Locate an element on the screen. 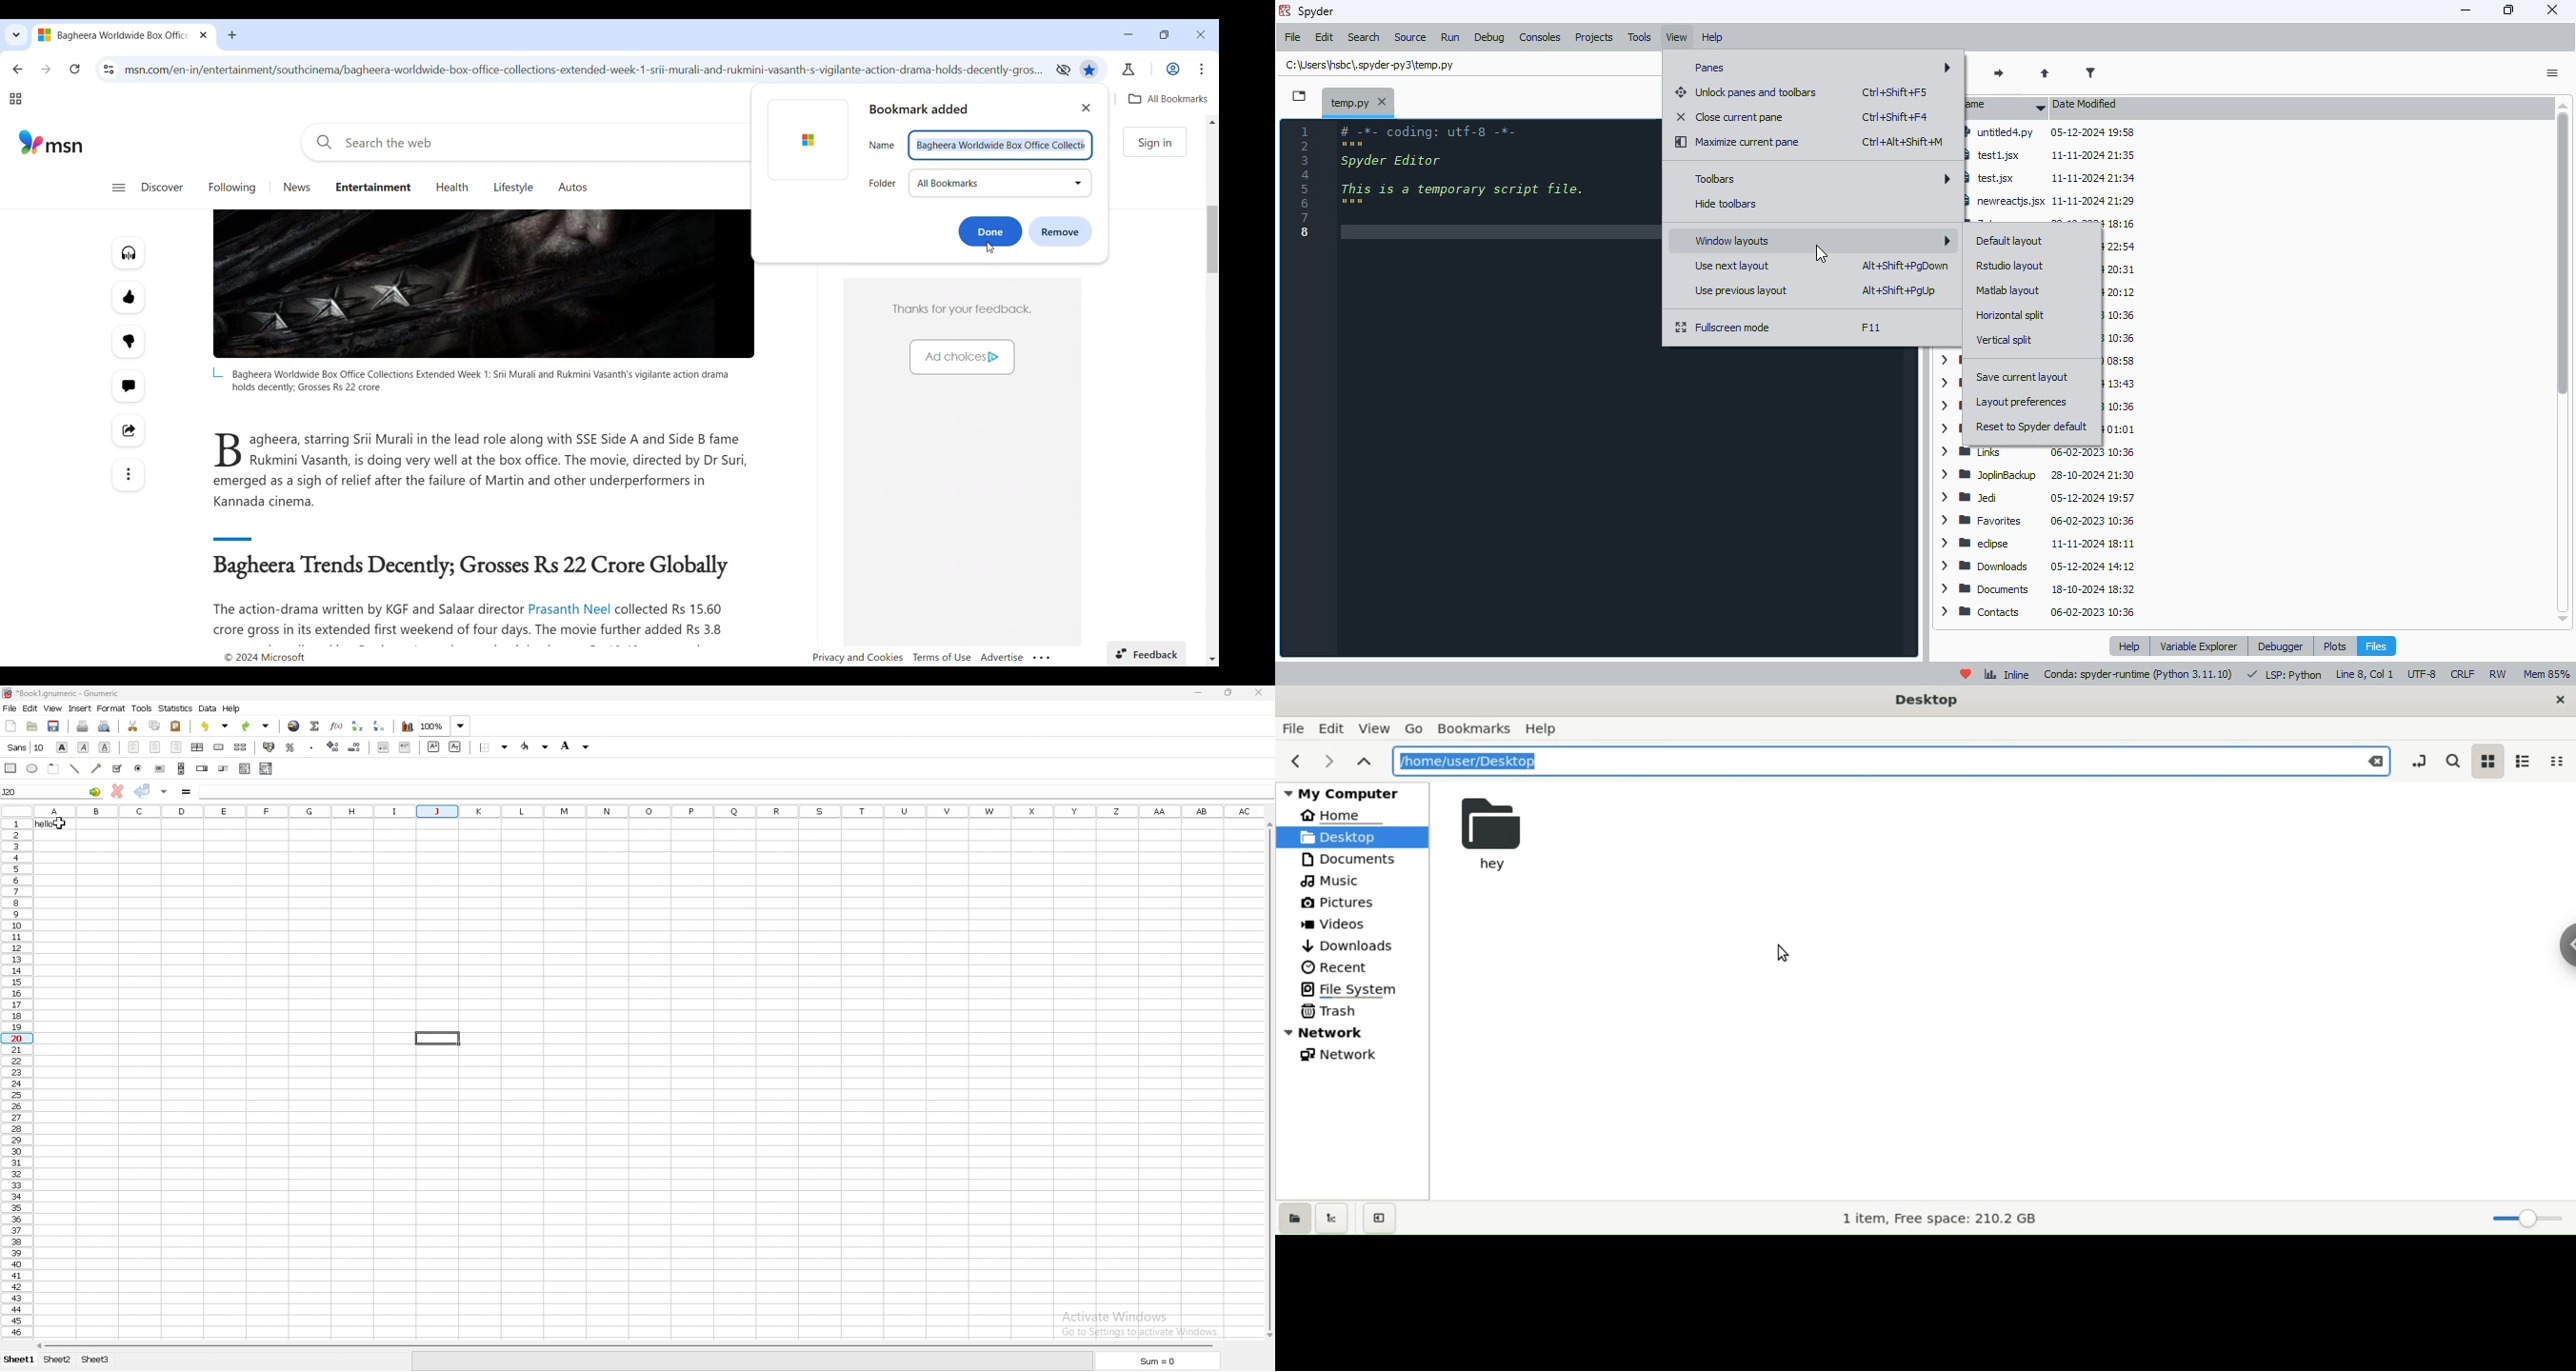 The height and width of the screenshot is (1372, 2576). combo box is located at coordinates (266, 769).